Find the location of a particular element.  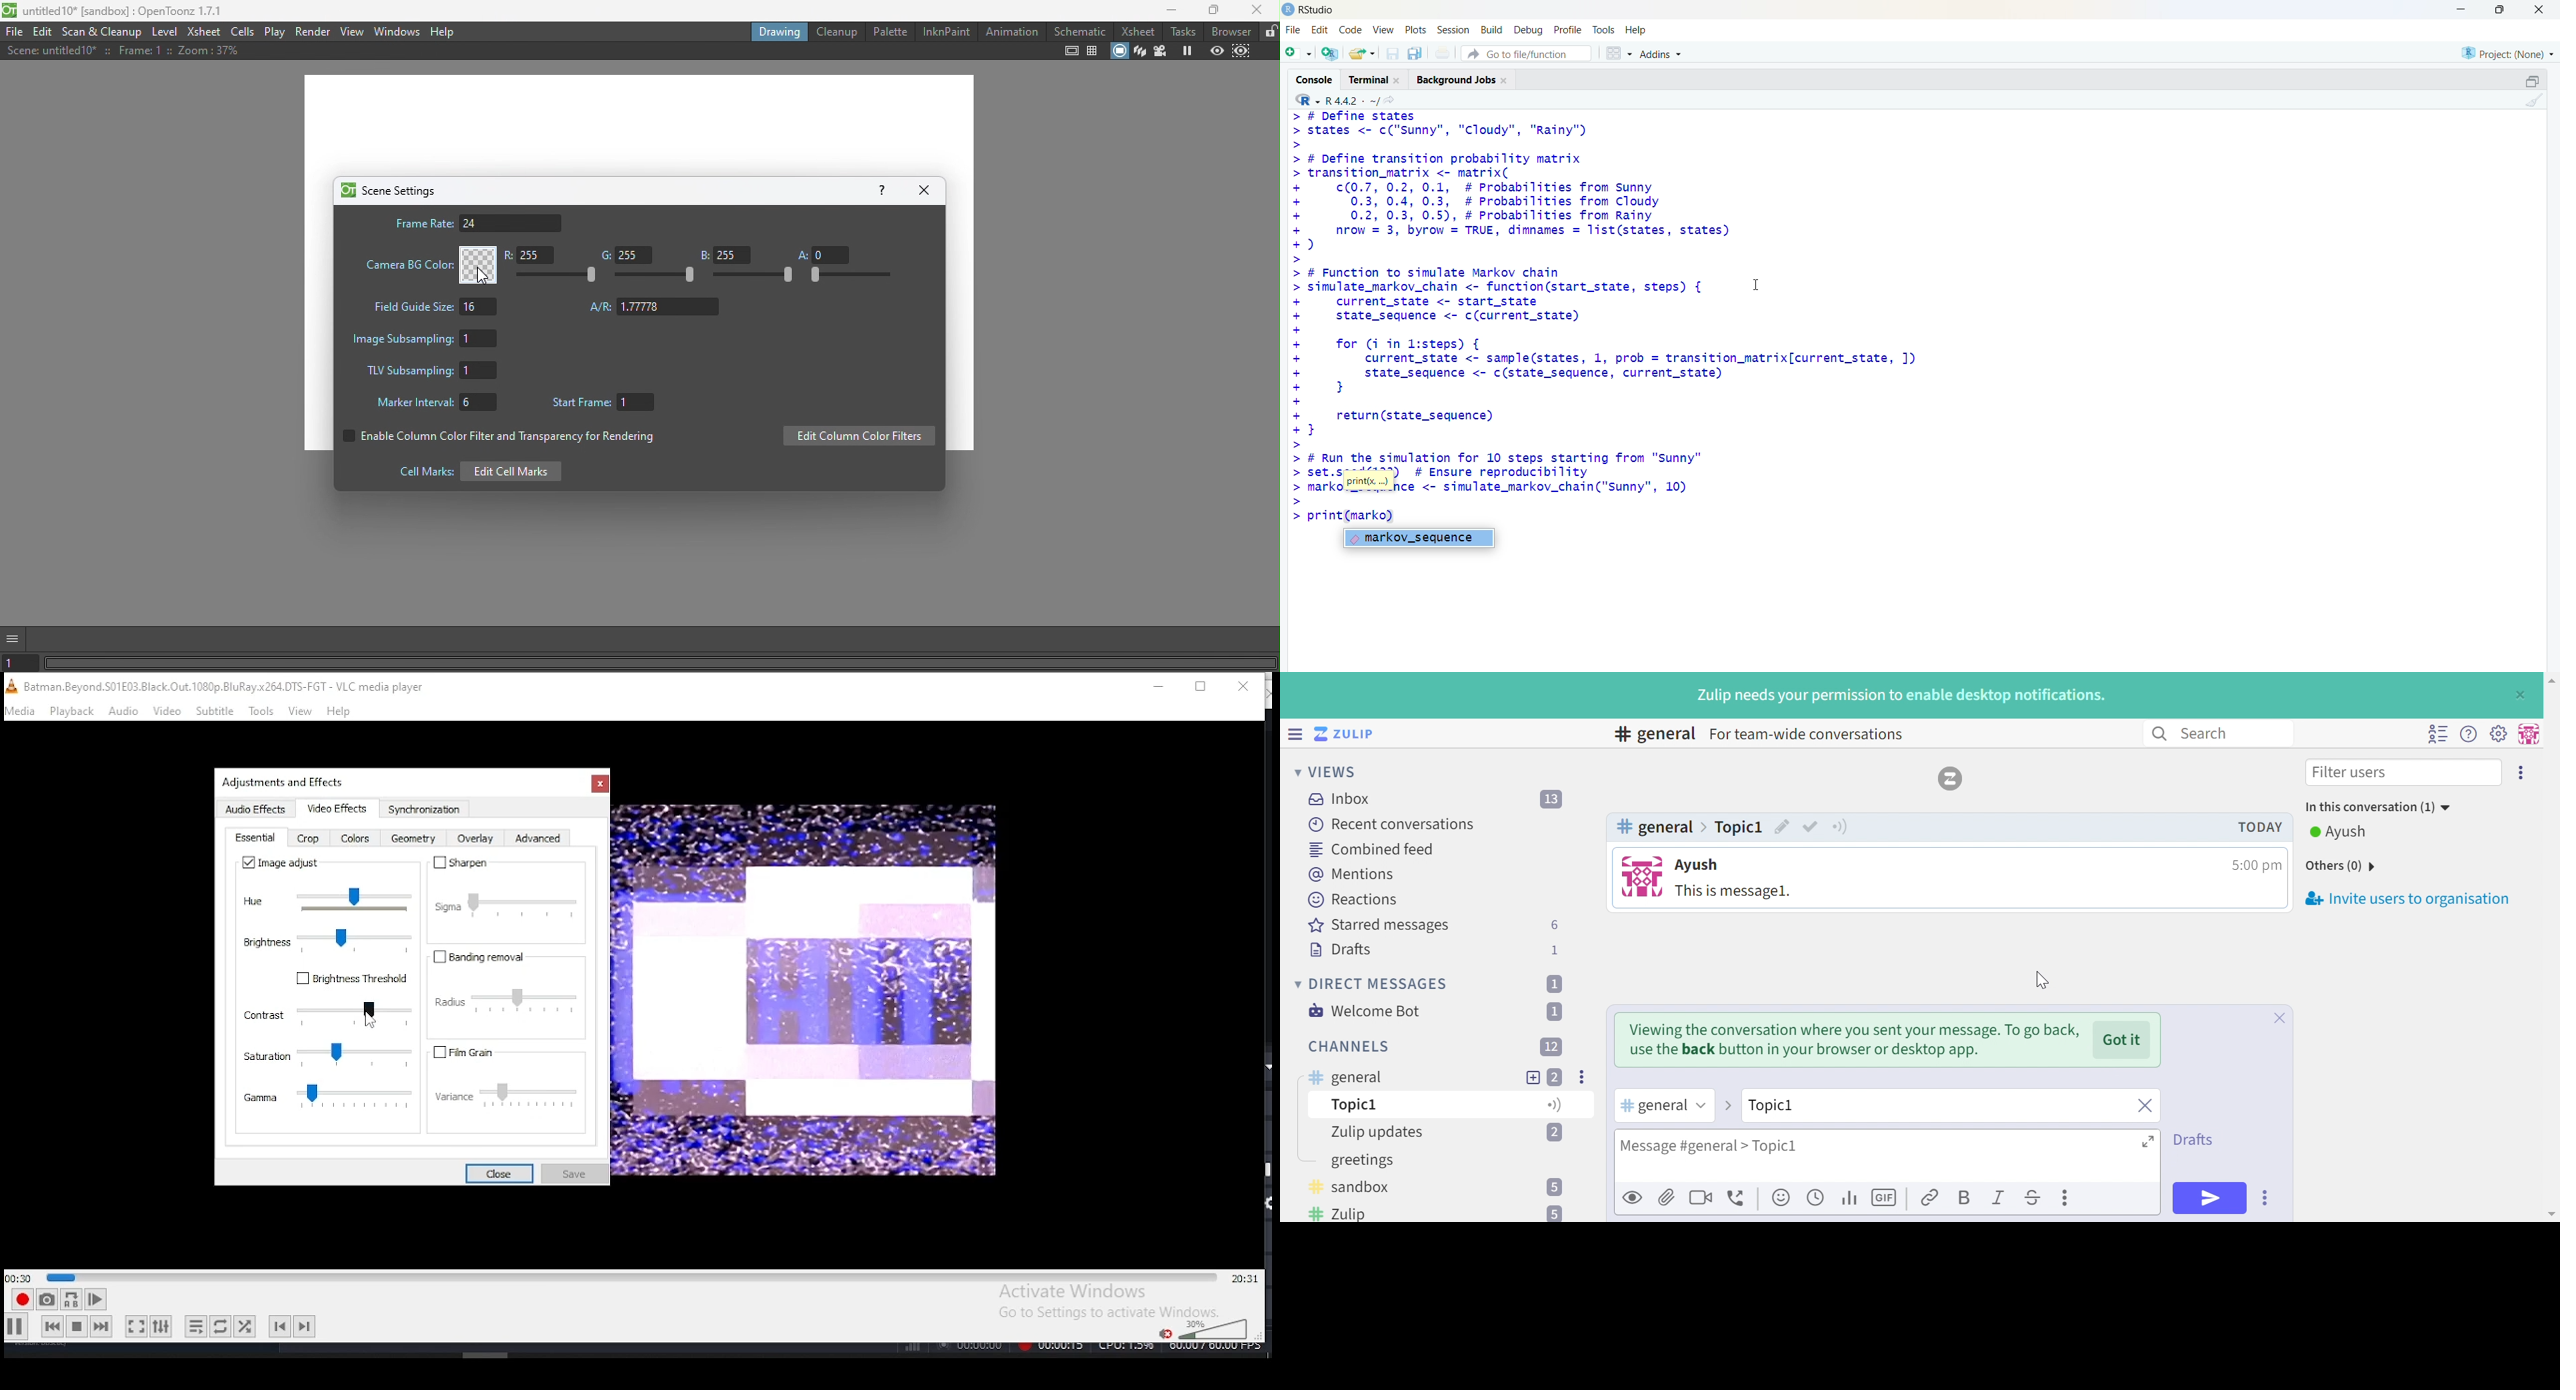

next chapter is located at coordinates (306, 1324).